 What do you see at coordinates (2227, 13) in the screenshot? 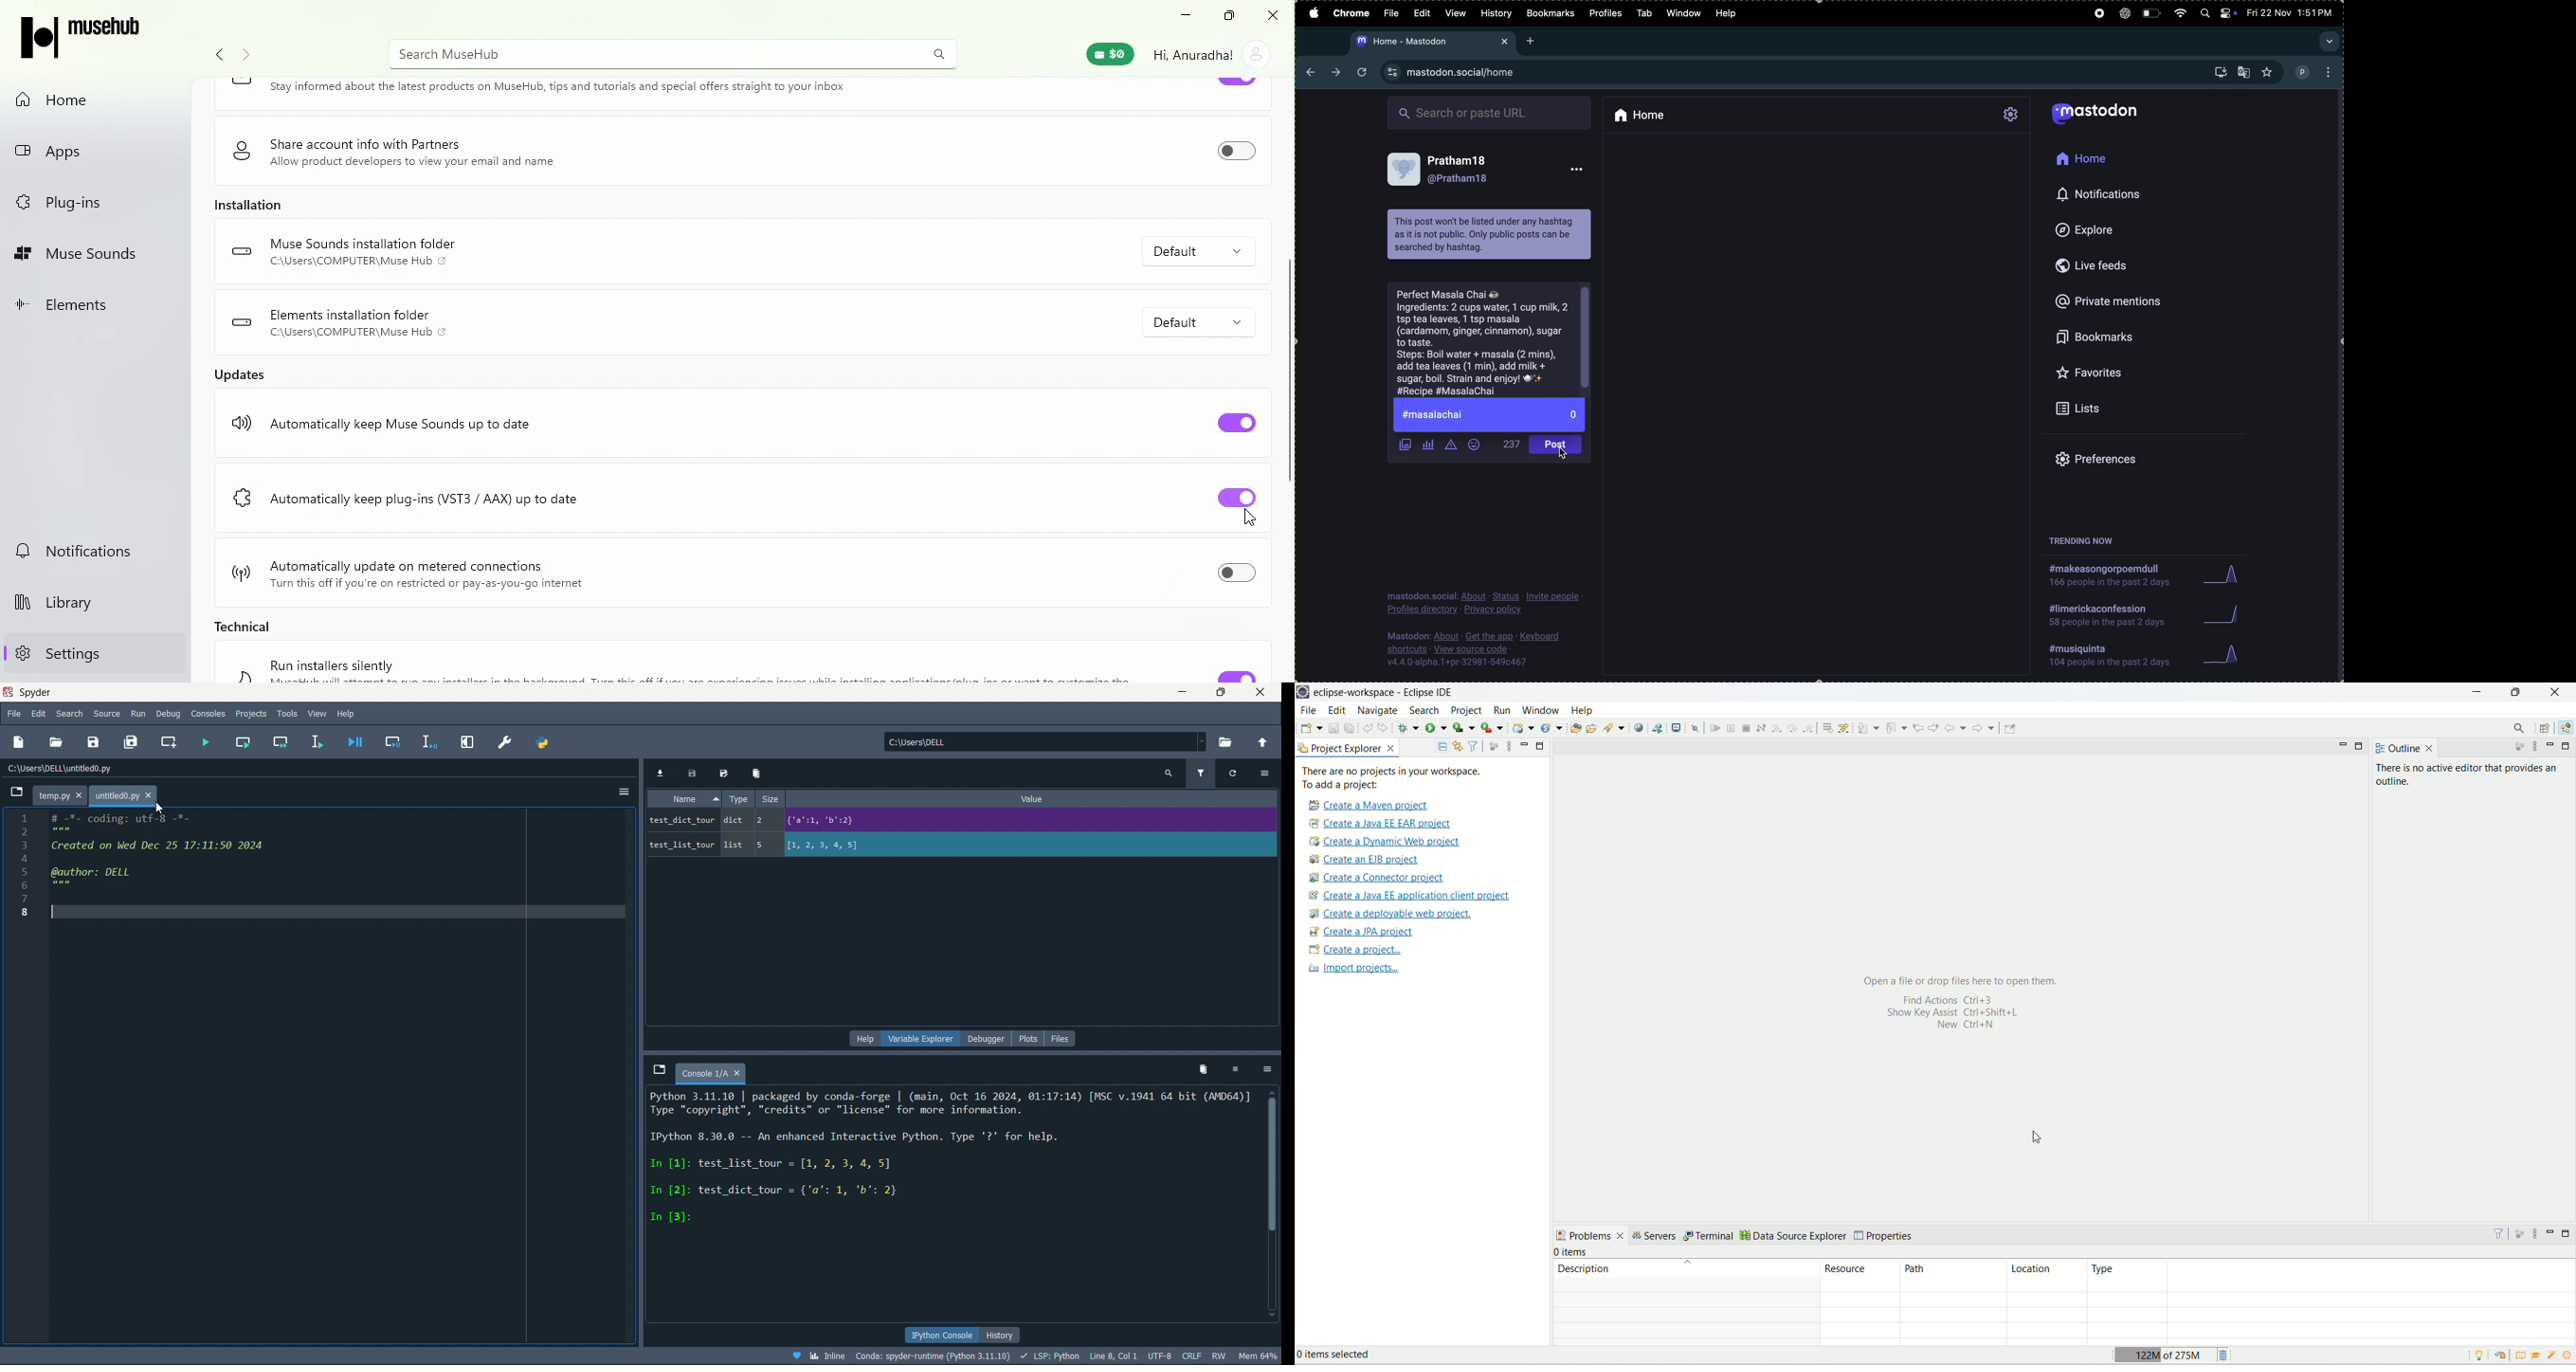
I see `apple widgets` at bounding box center [2227, 13].